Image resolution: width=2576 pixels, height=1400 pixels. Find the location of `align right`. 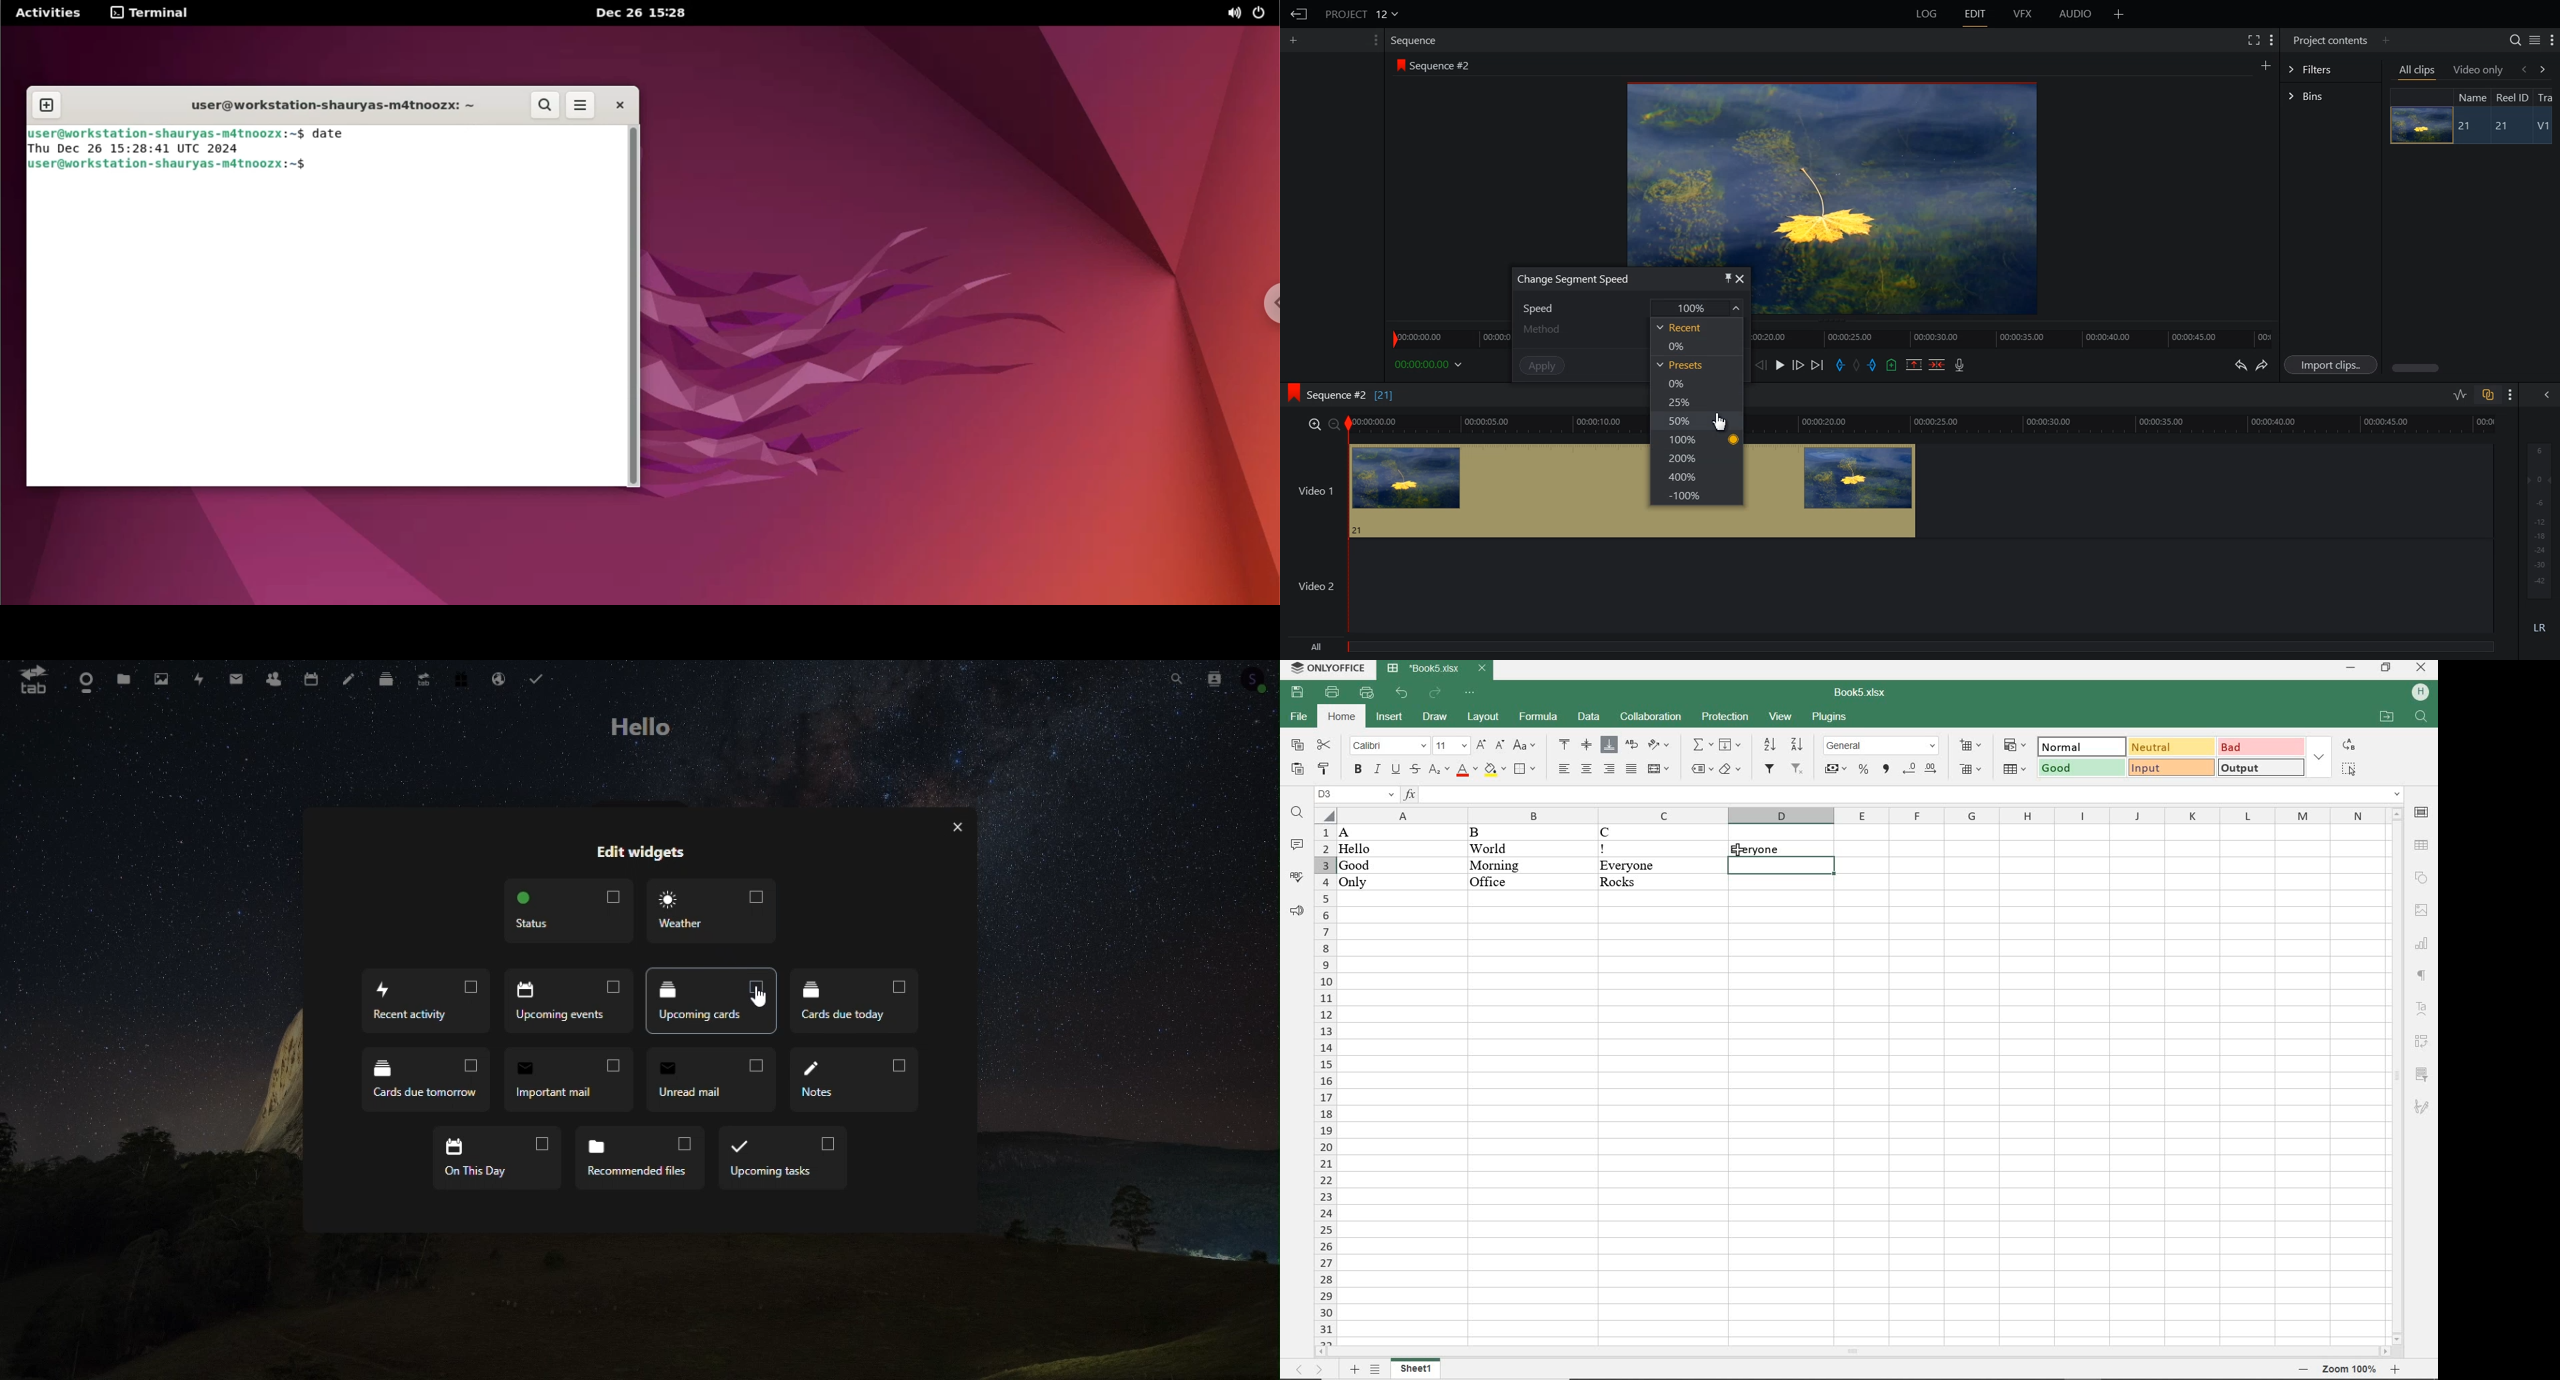

align right is located at coordinates (1610, 770).